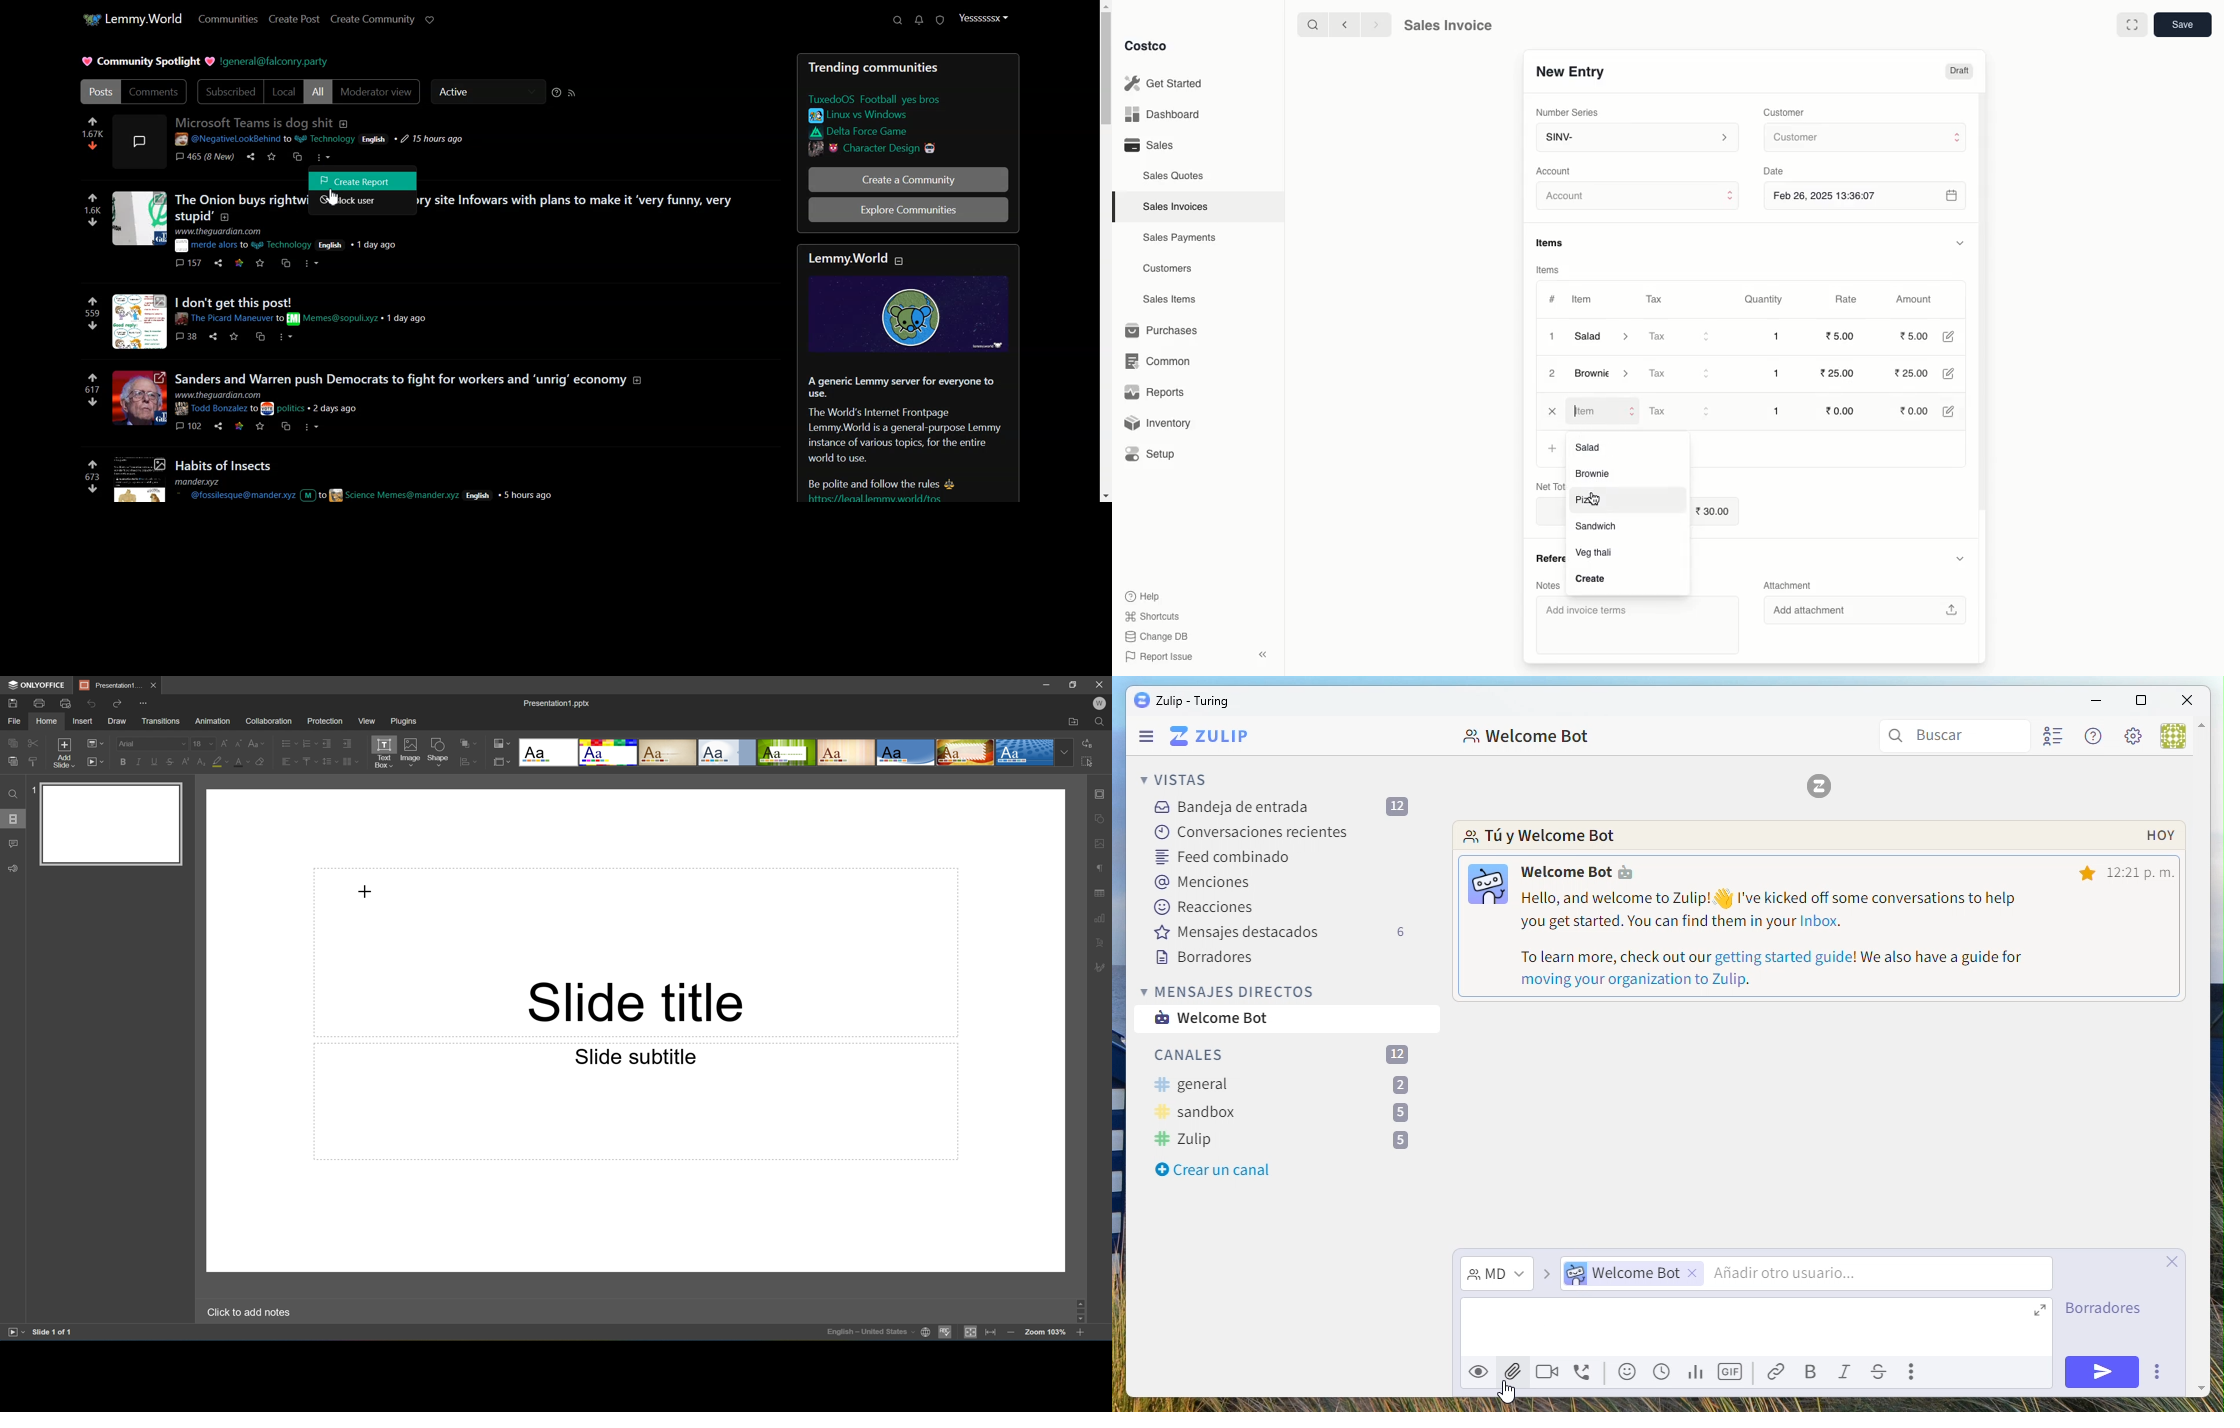  I want to click on Decrement font size, so click(238, 742).